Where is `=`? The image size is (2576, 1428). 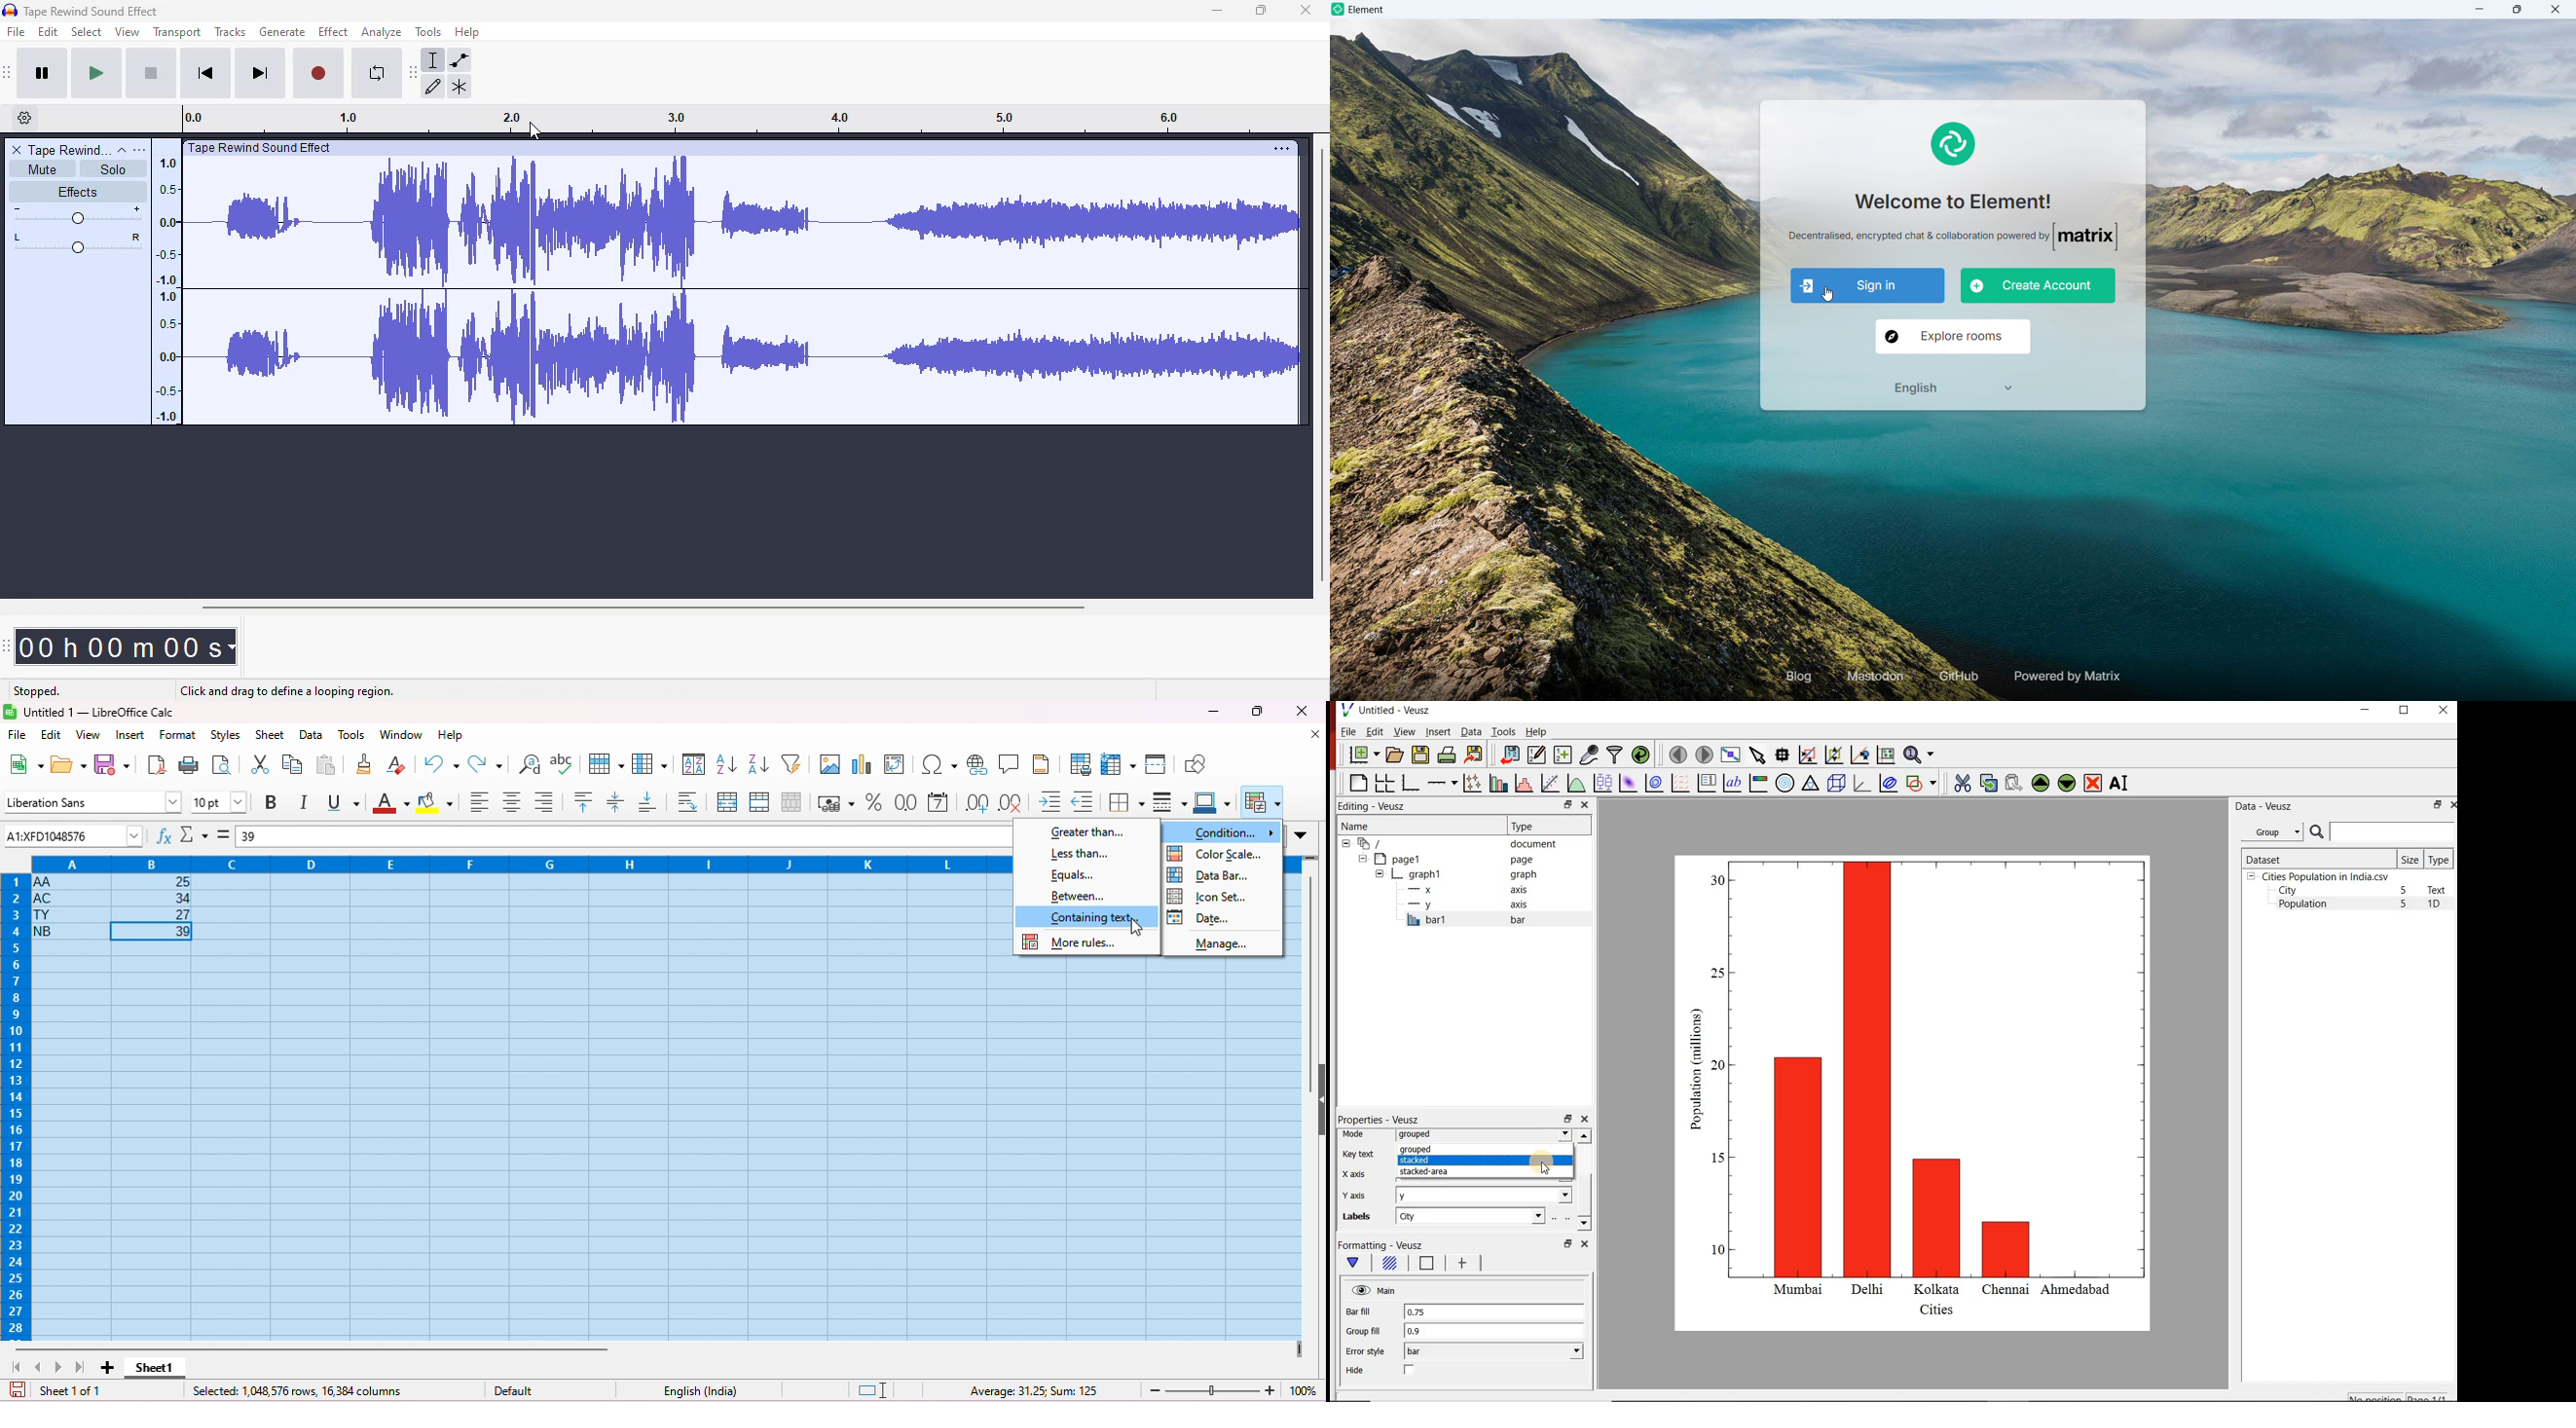
= is located at coordinates (224, 835).